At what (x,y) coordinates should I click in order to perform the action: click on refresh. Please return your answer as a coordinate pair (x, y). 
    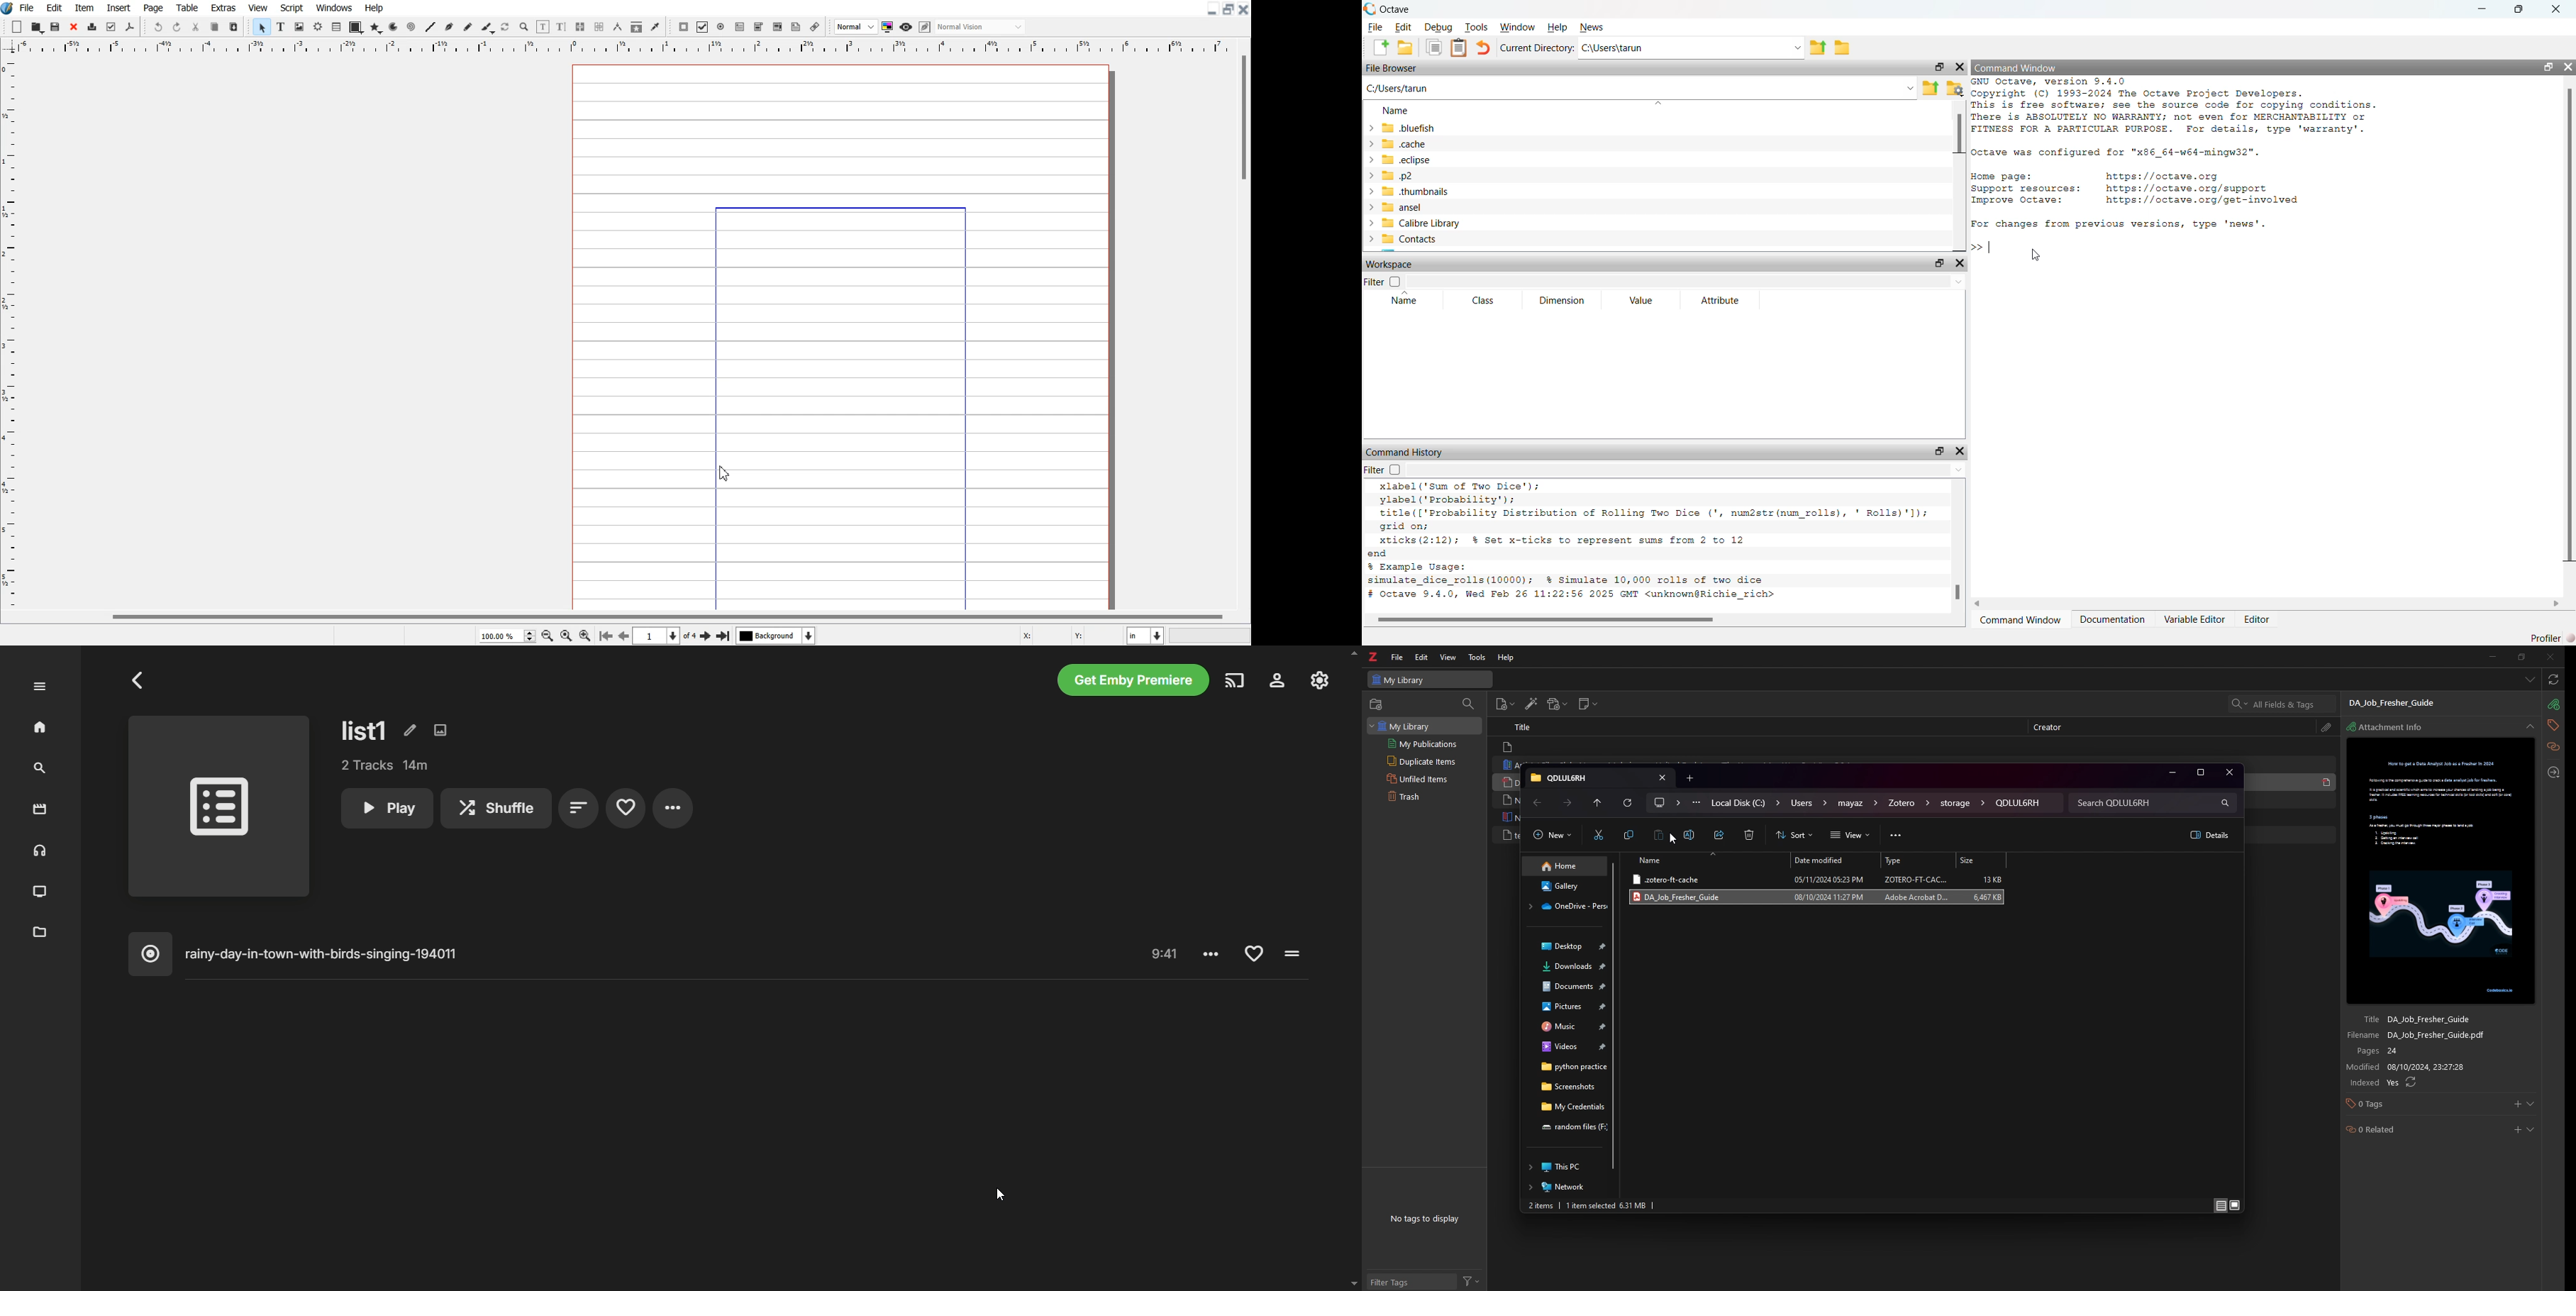
    Looking at the image, I should click on (1630, 803).